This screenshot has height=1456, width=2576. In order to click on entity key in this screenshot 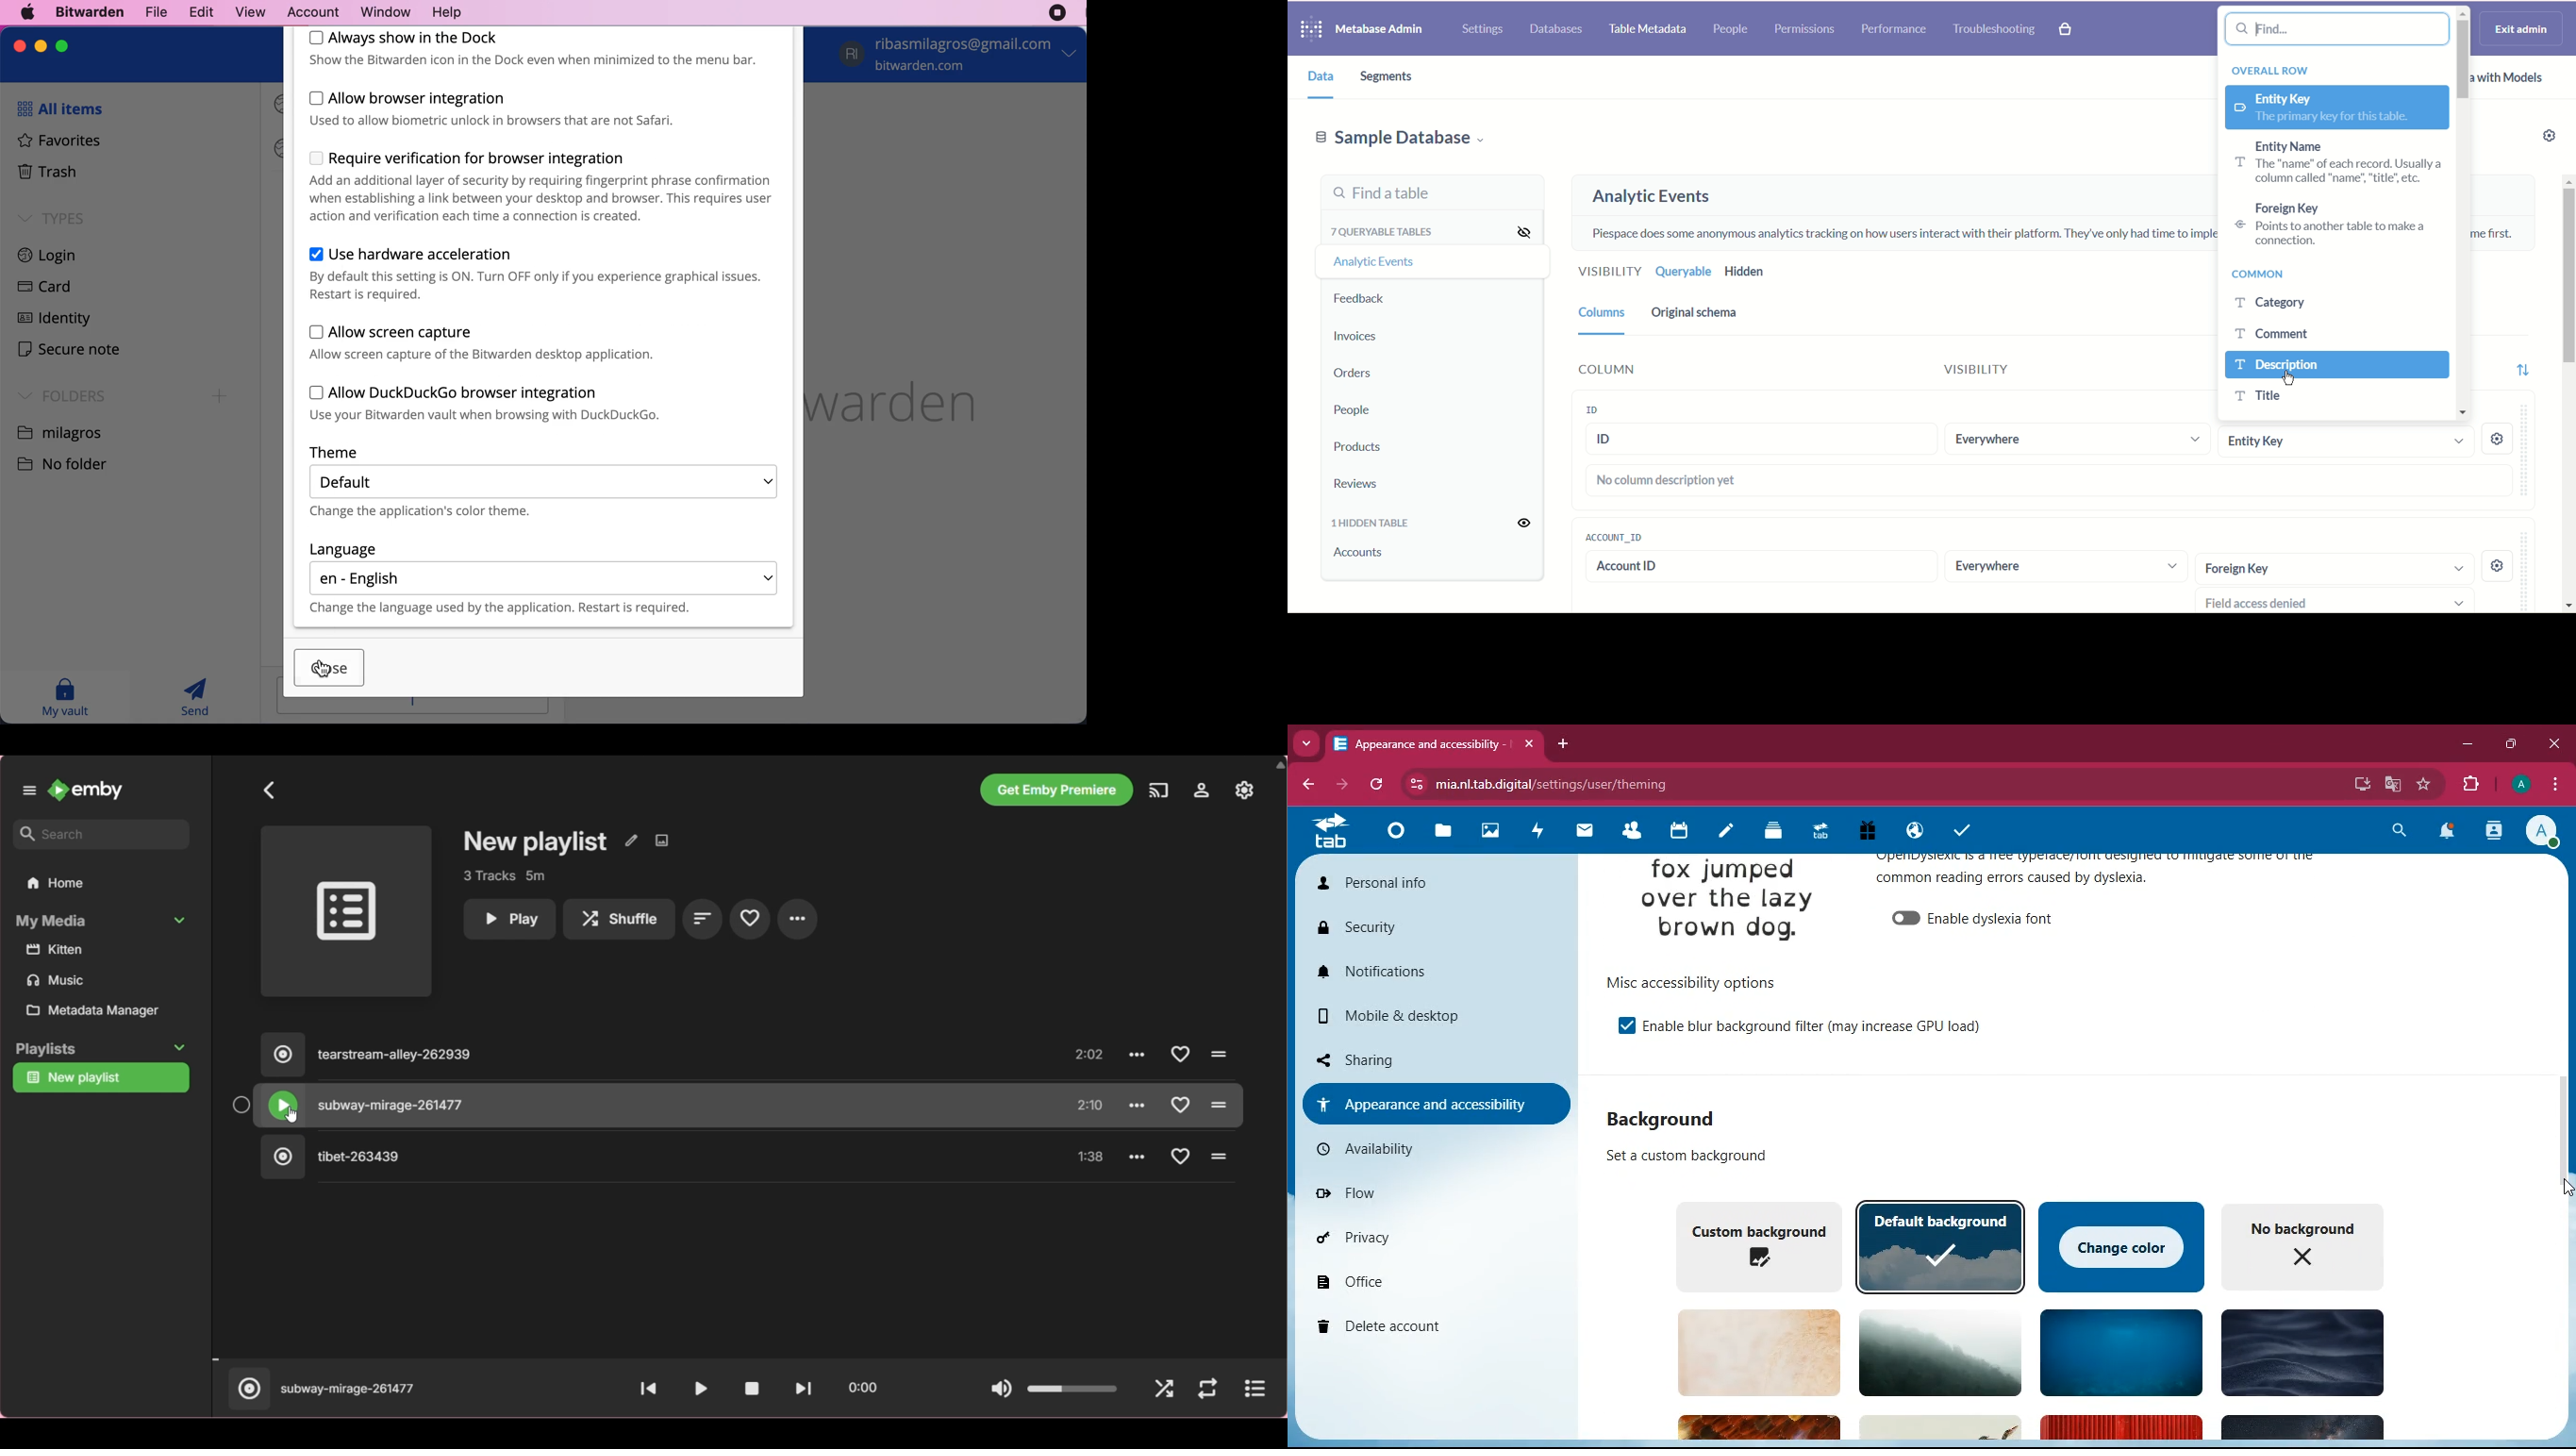, I will do `click(2334, 105)`.